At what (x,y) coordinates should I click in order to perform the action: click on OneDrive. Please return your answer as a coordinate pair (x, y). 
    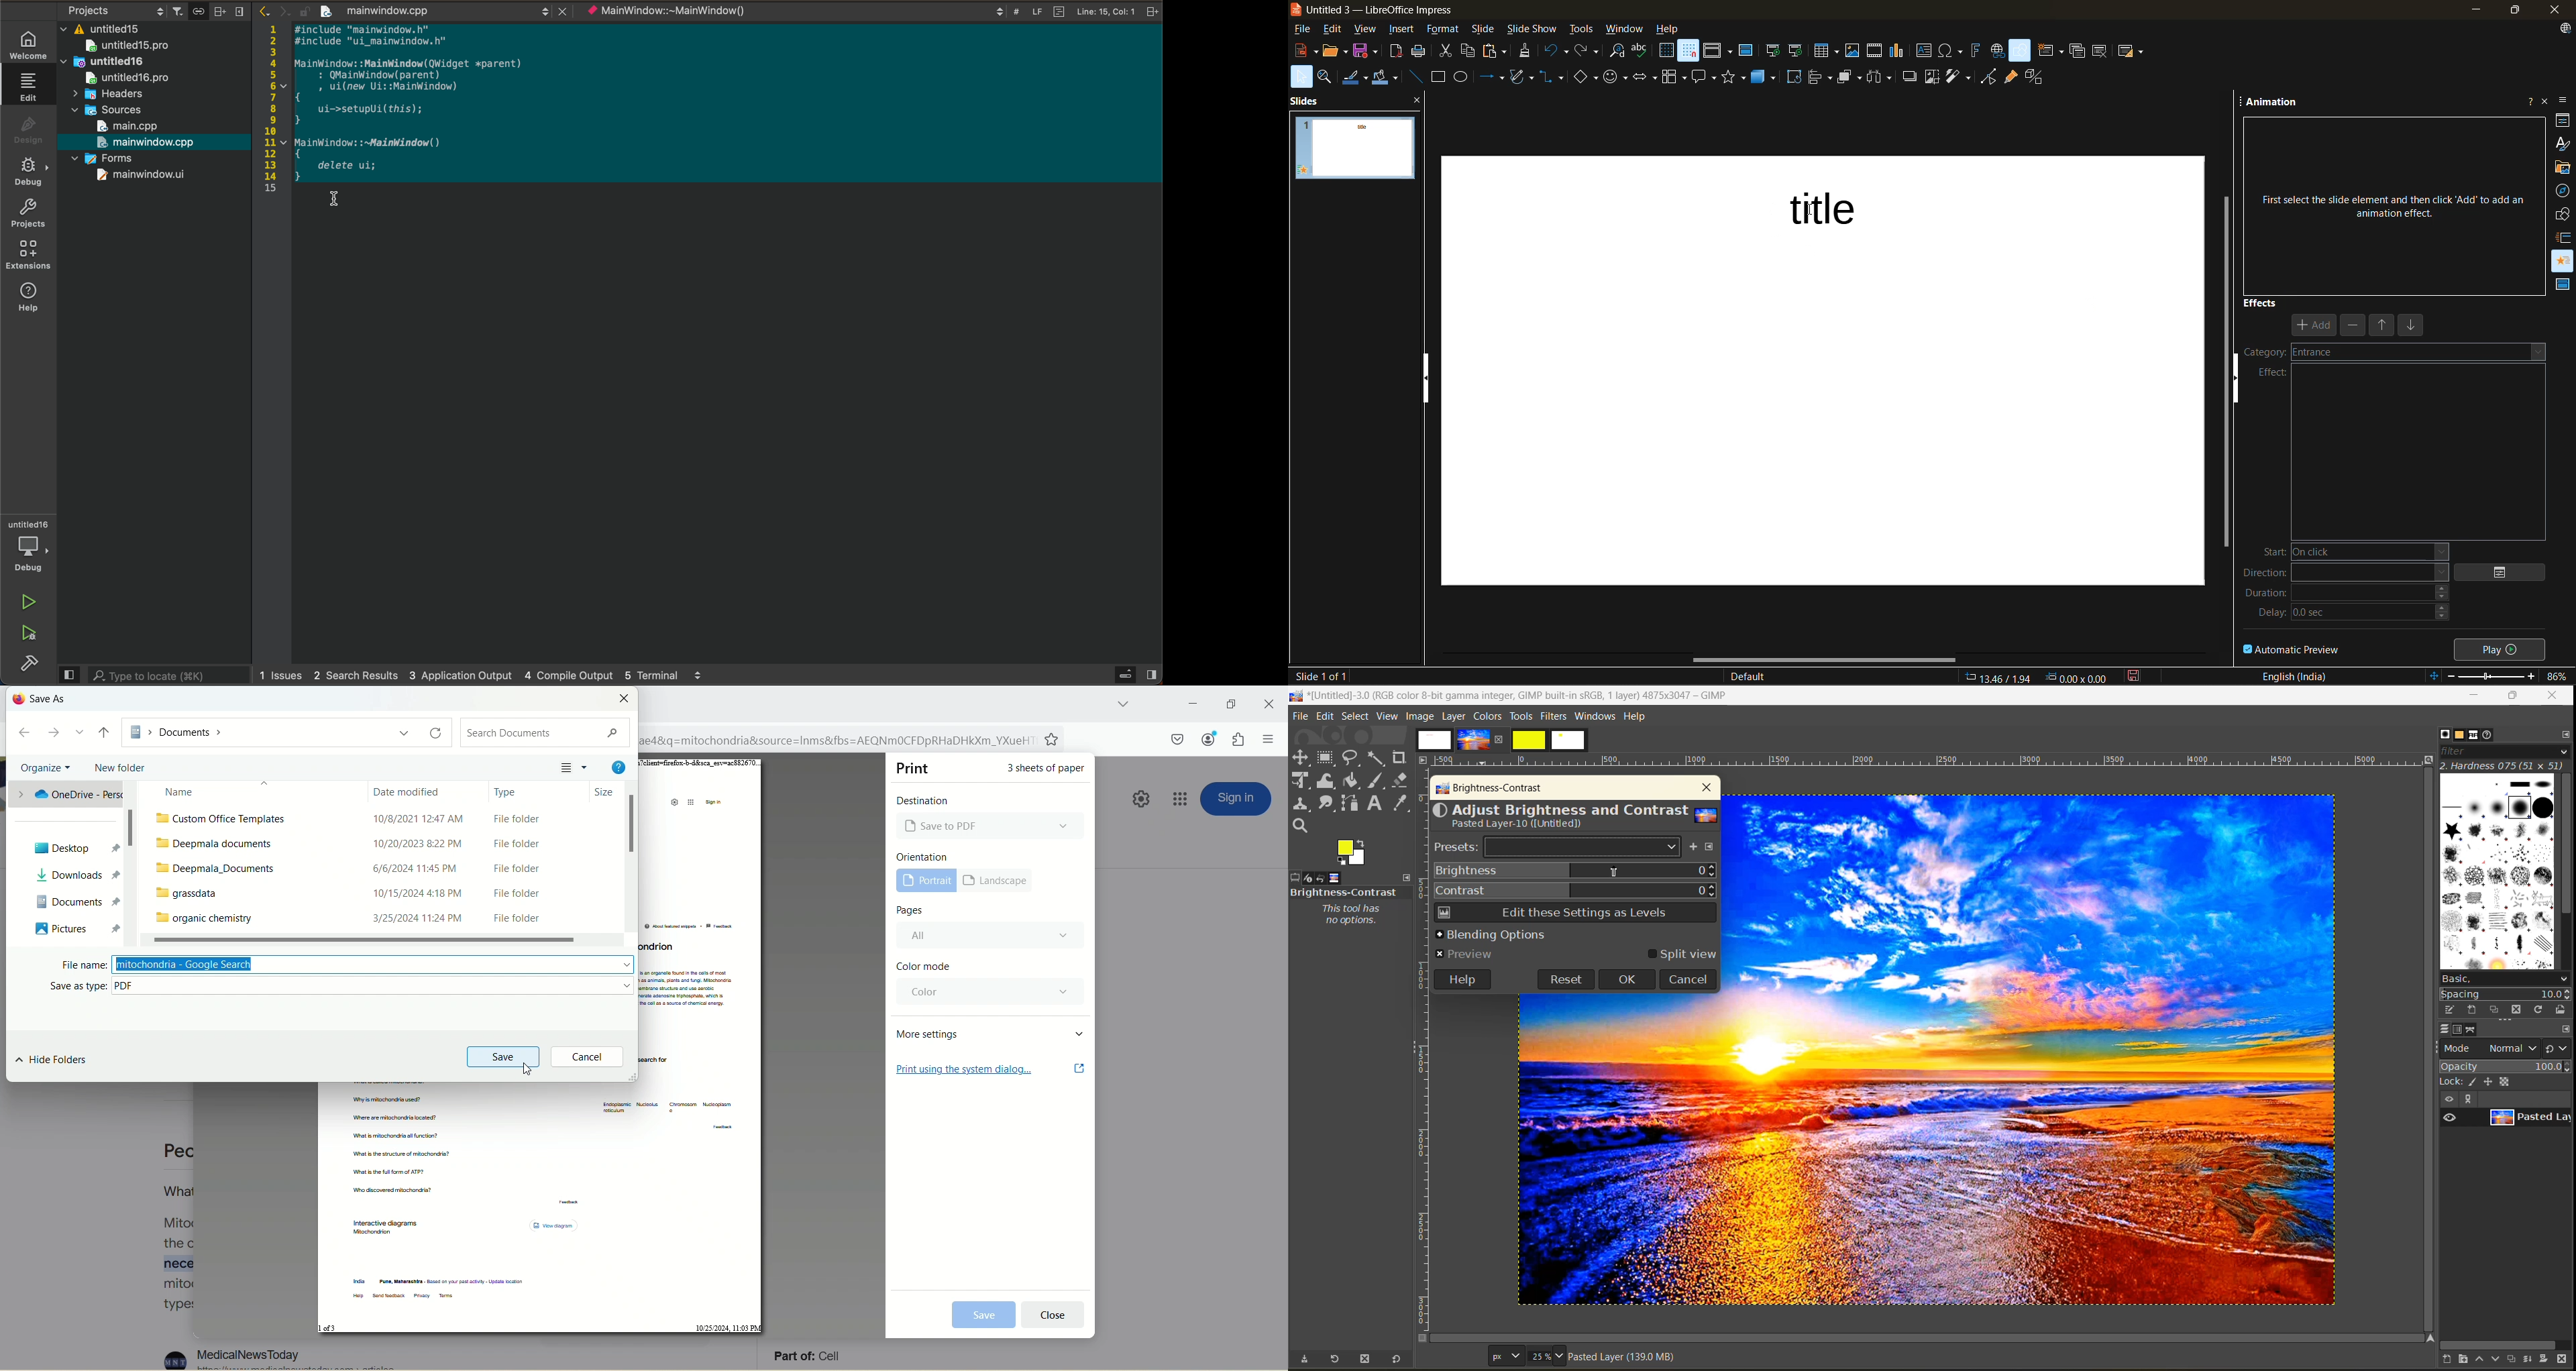
    Looking at the image, I should click on (65, 796).